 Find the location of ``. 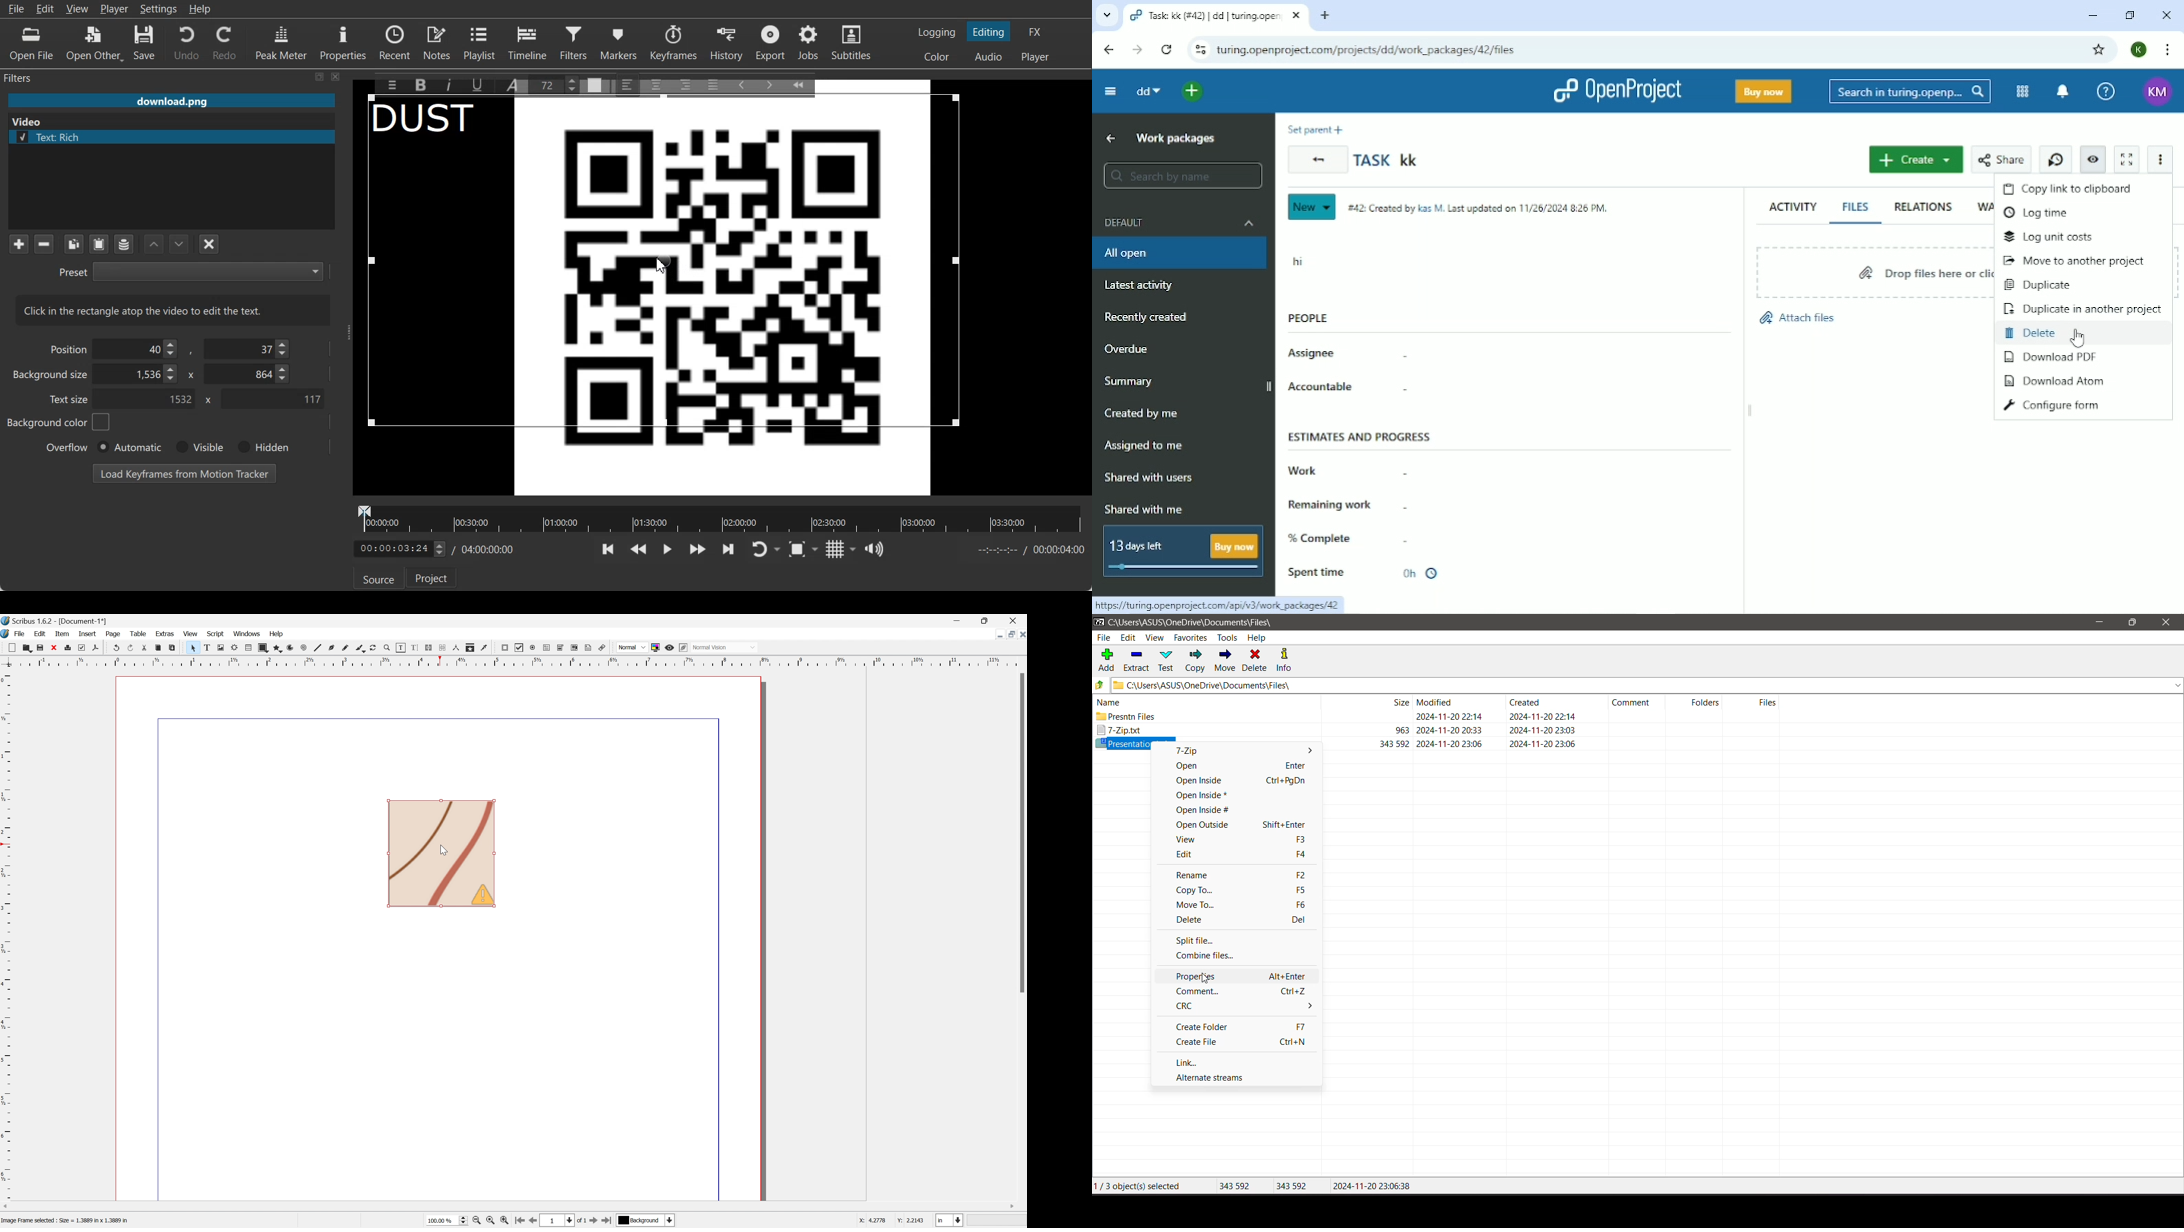

 is located at coordinates (1192, 91).